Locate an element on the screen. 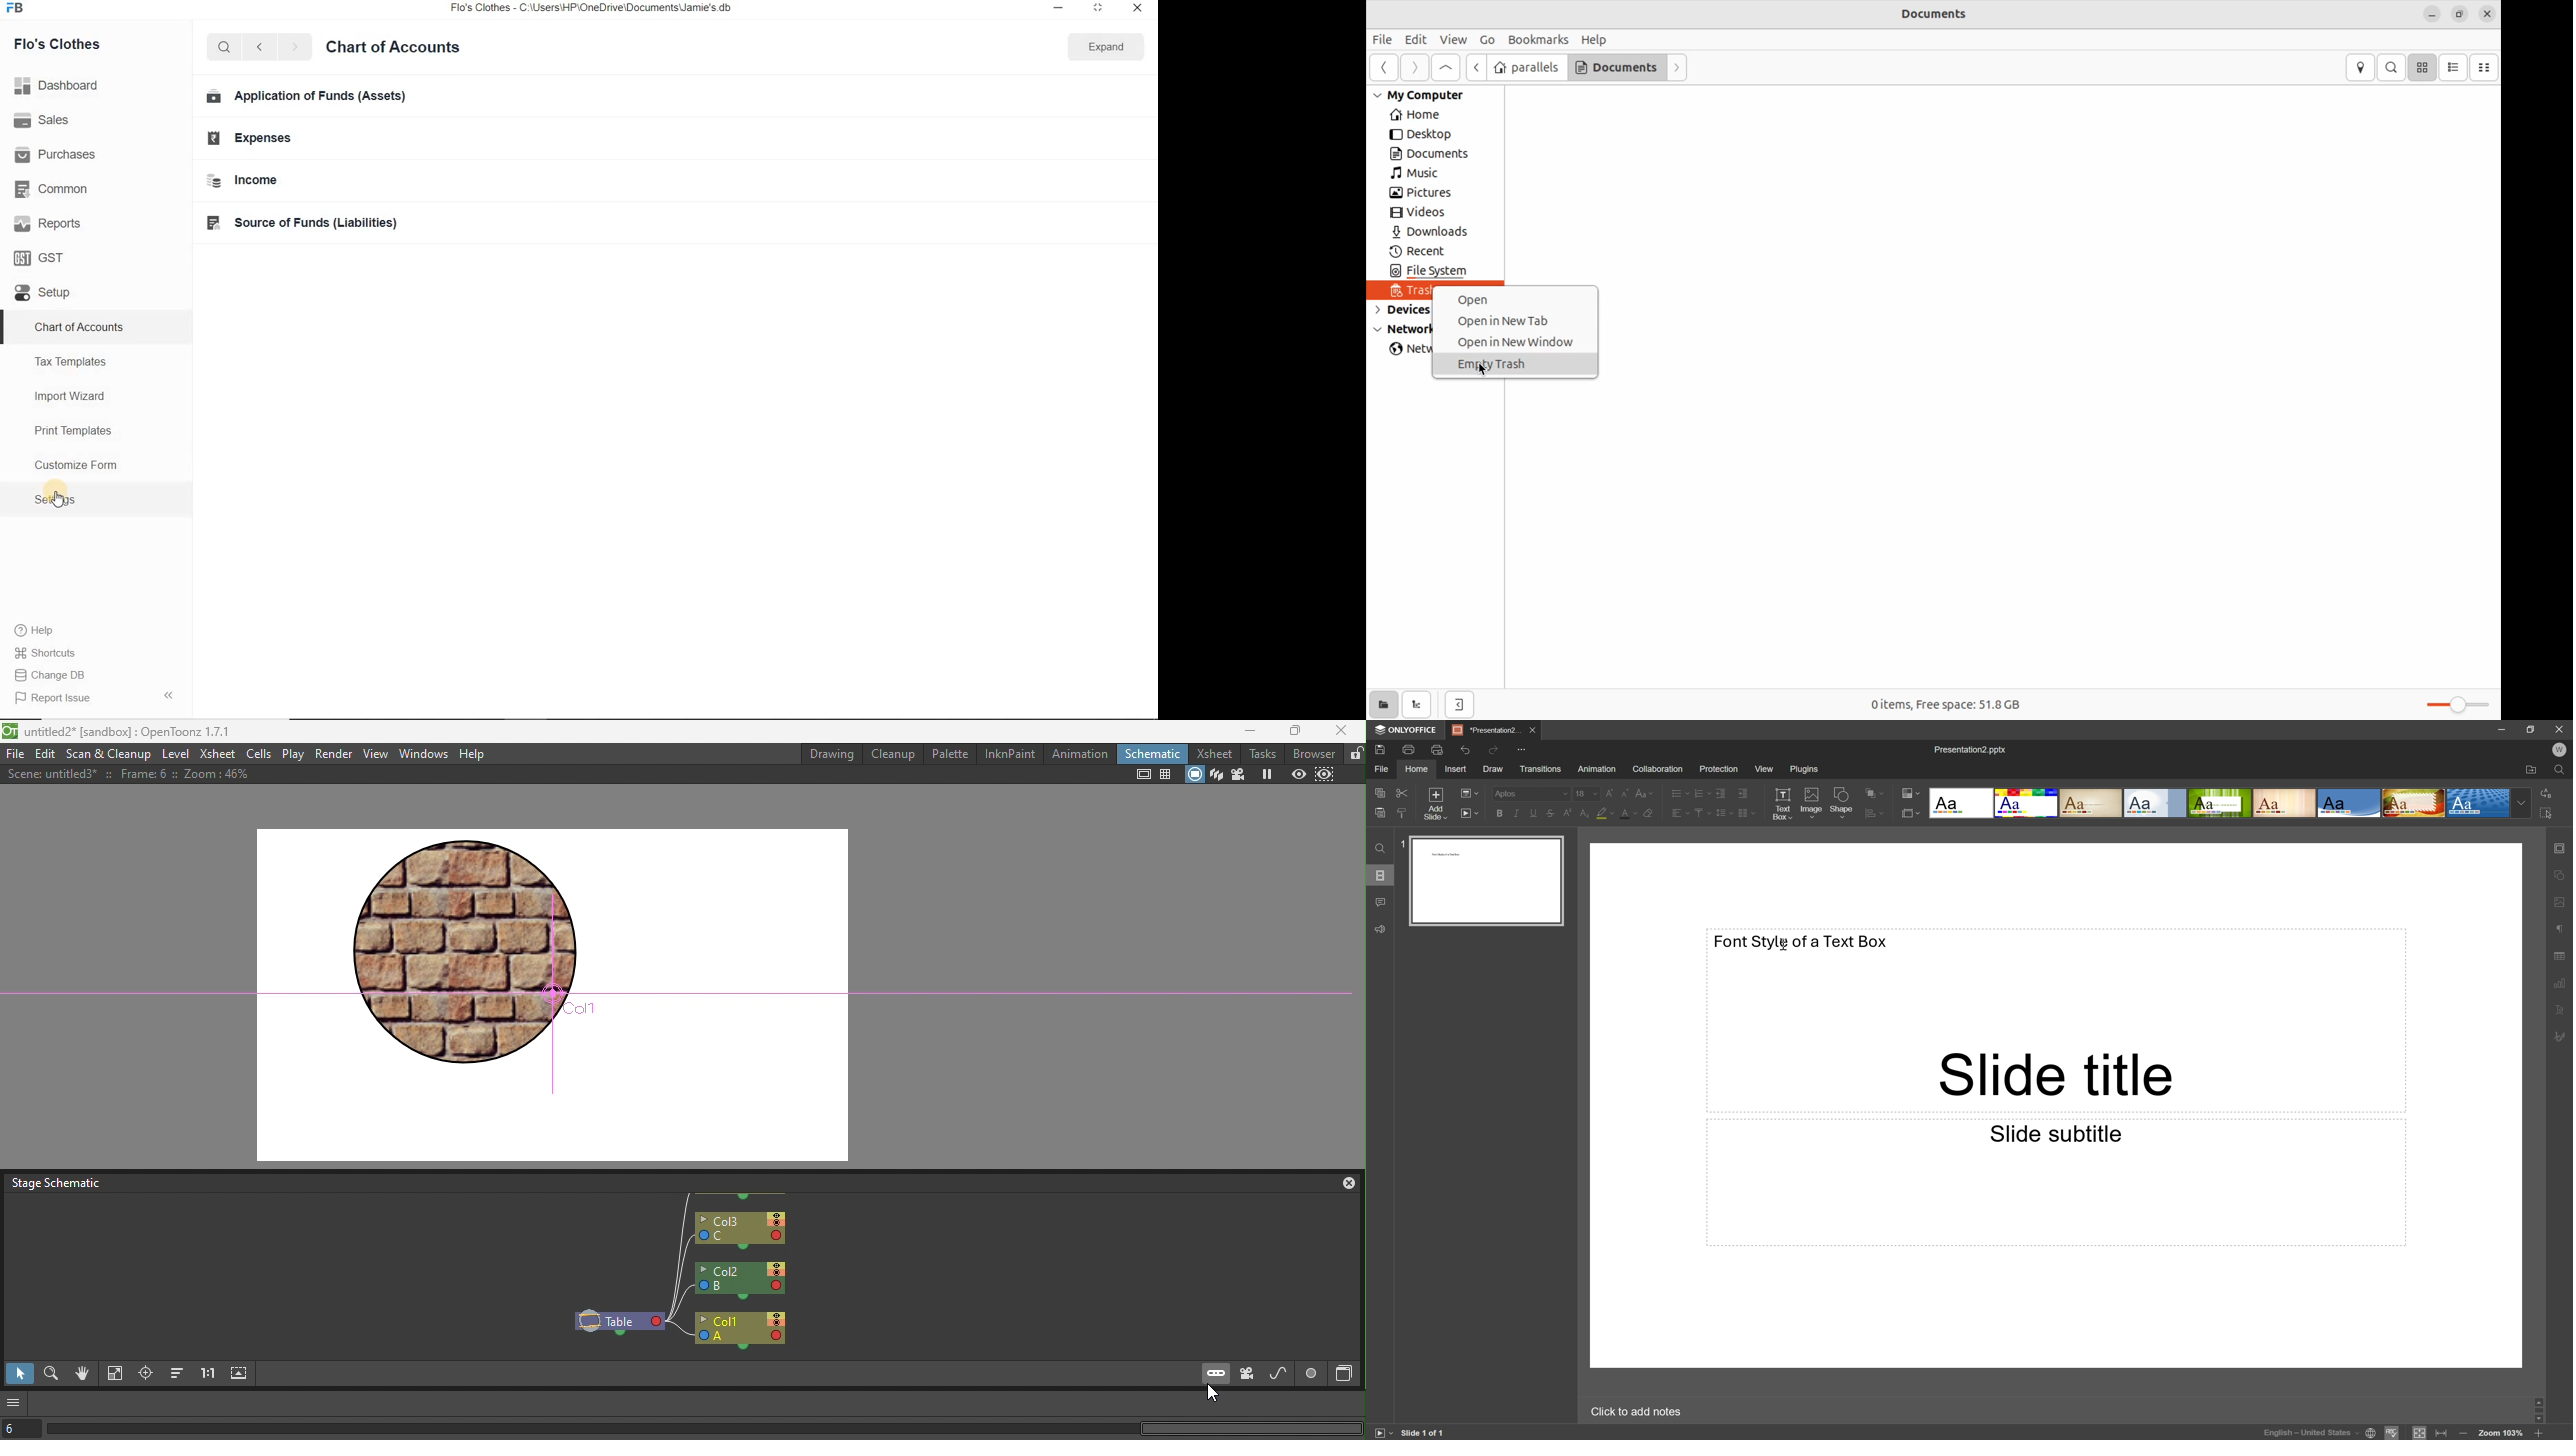  Switch output post display mode is located at coordinates (1312, 1374).